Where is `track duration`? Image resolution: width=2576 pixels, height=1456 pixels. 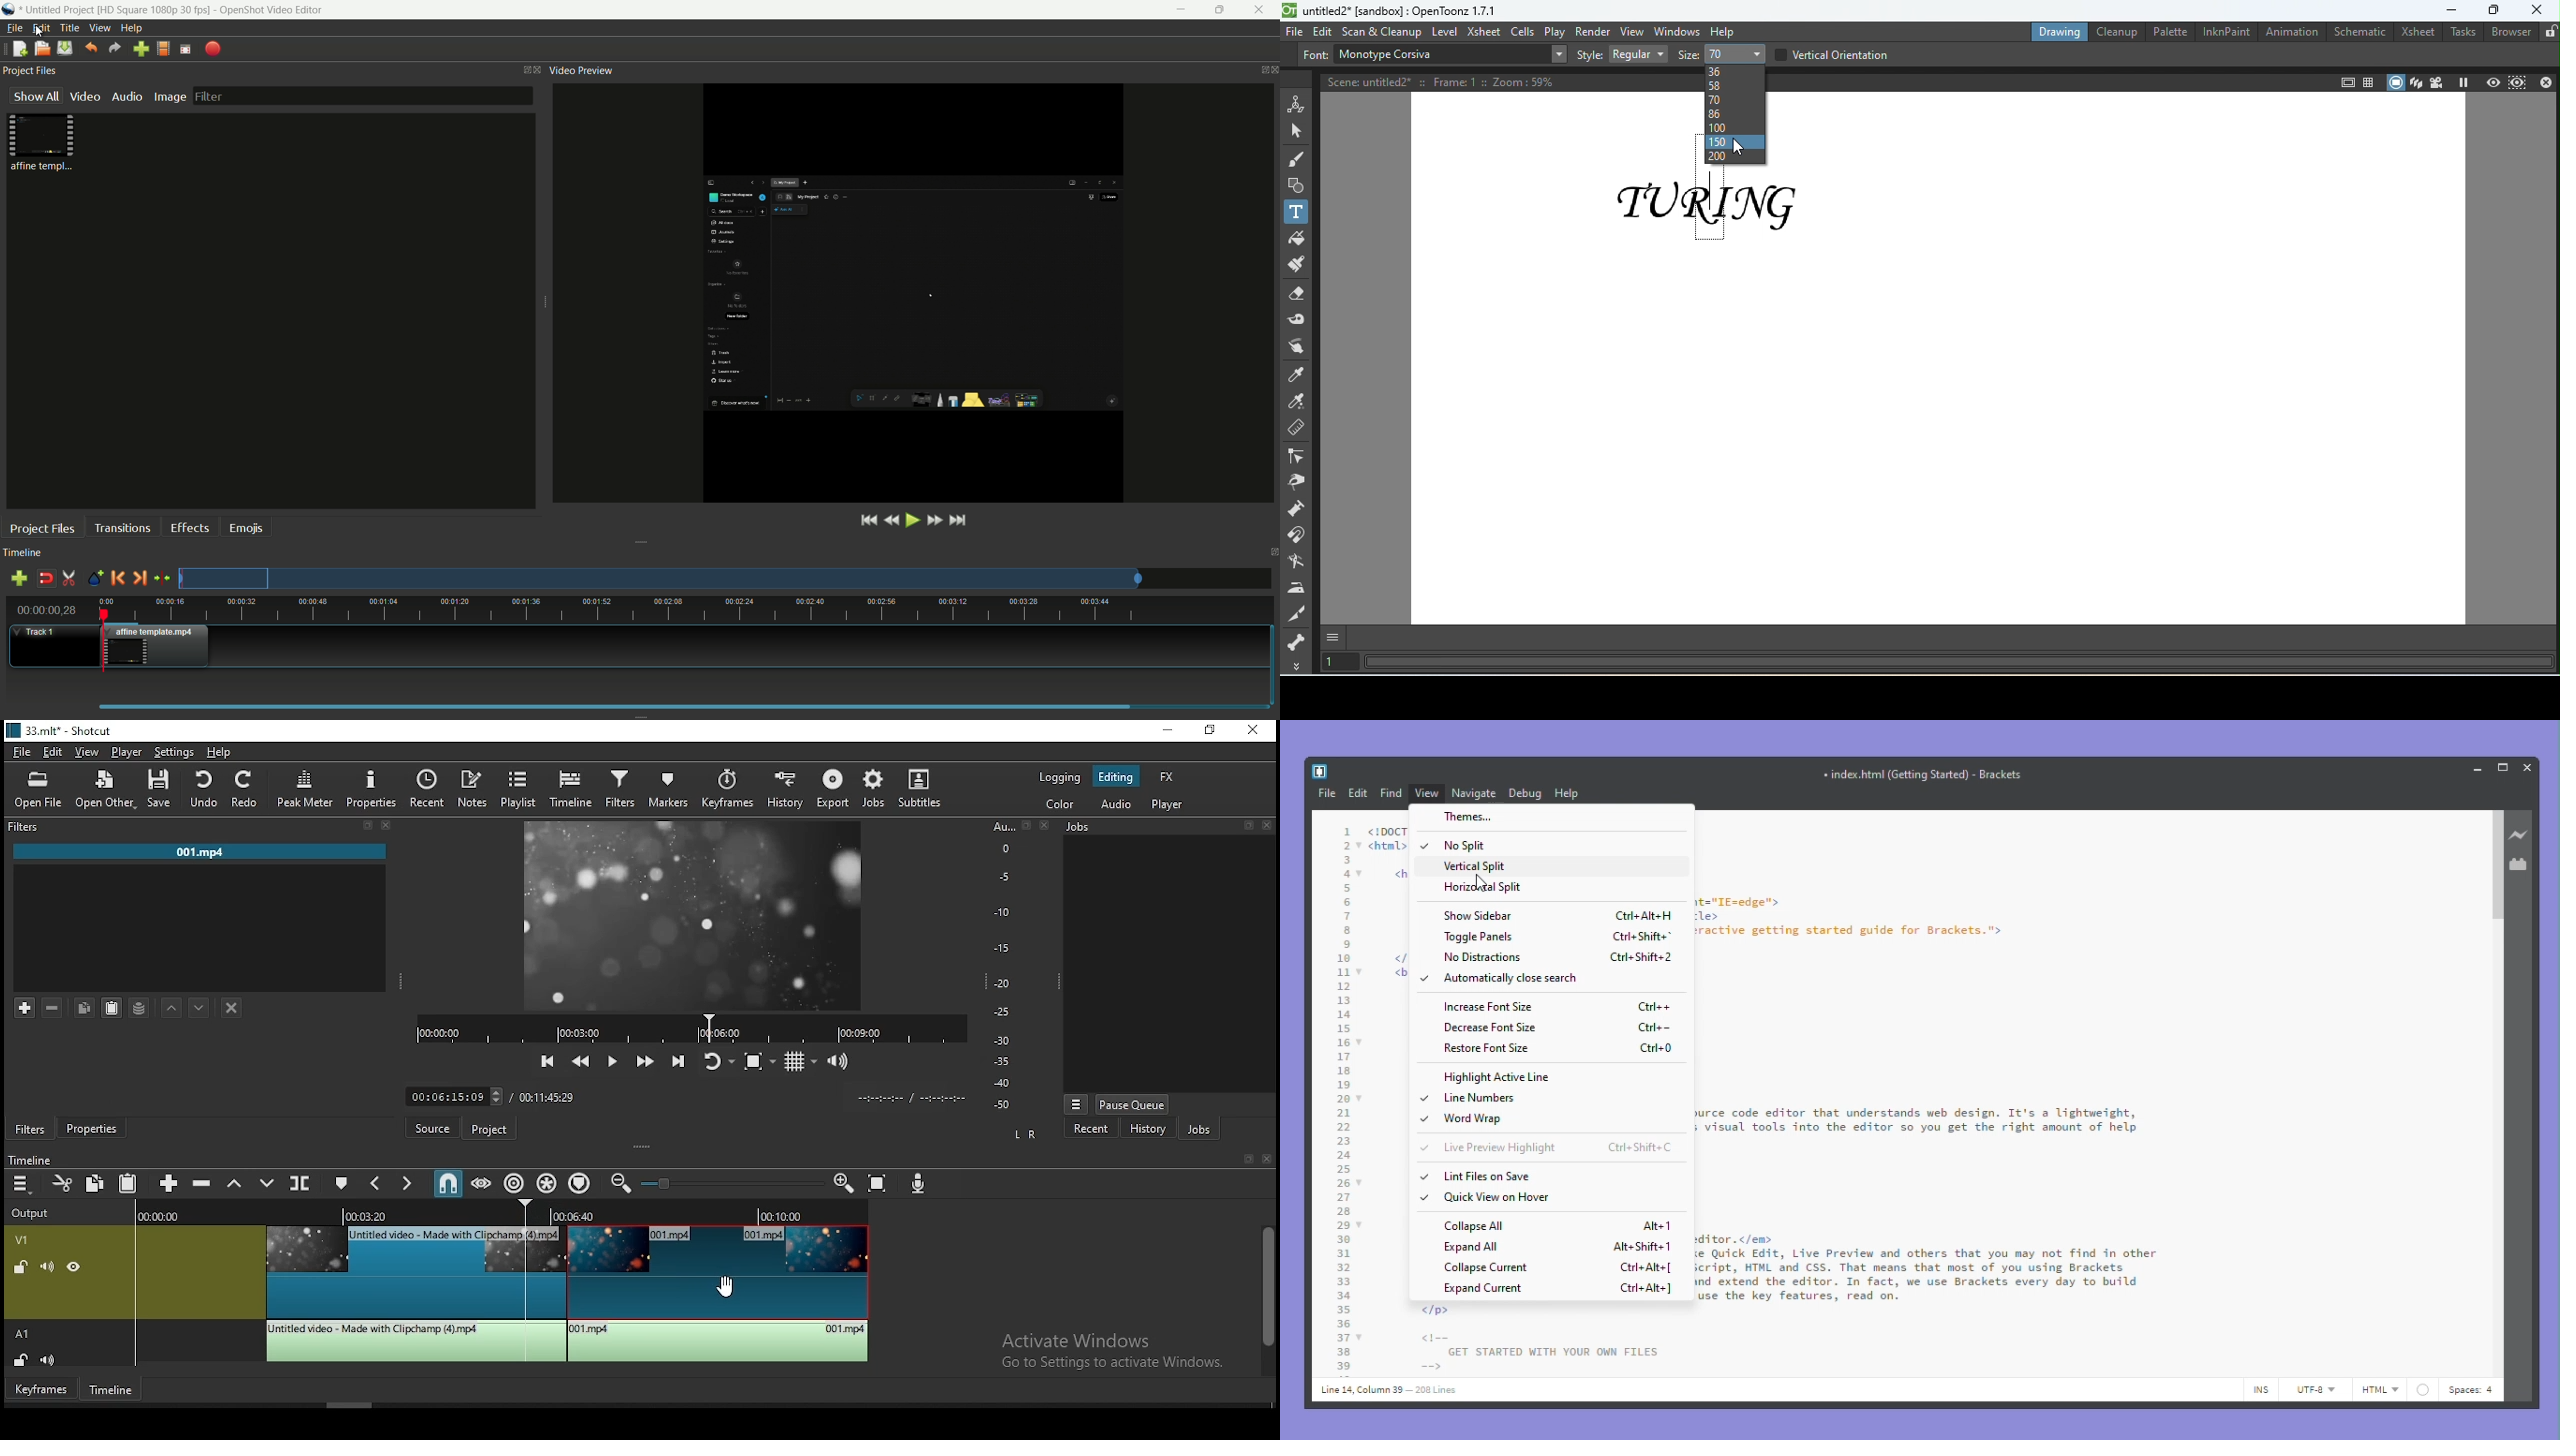 track duration is located at coordinates (546, 1096).